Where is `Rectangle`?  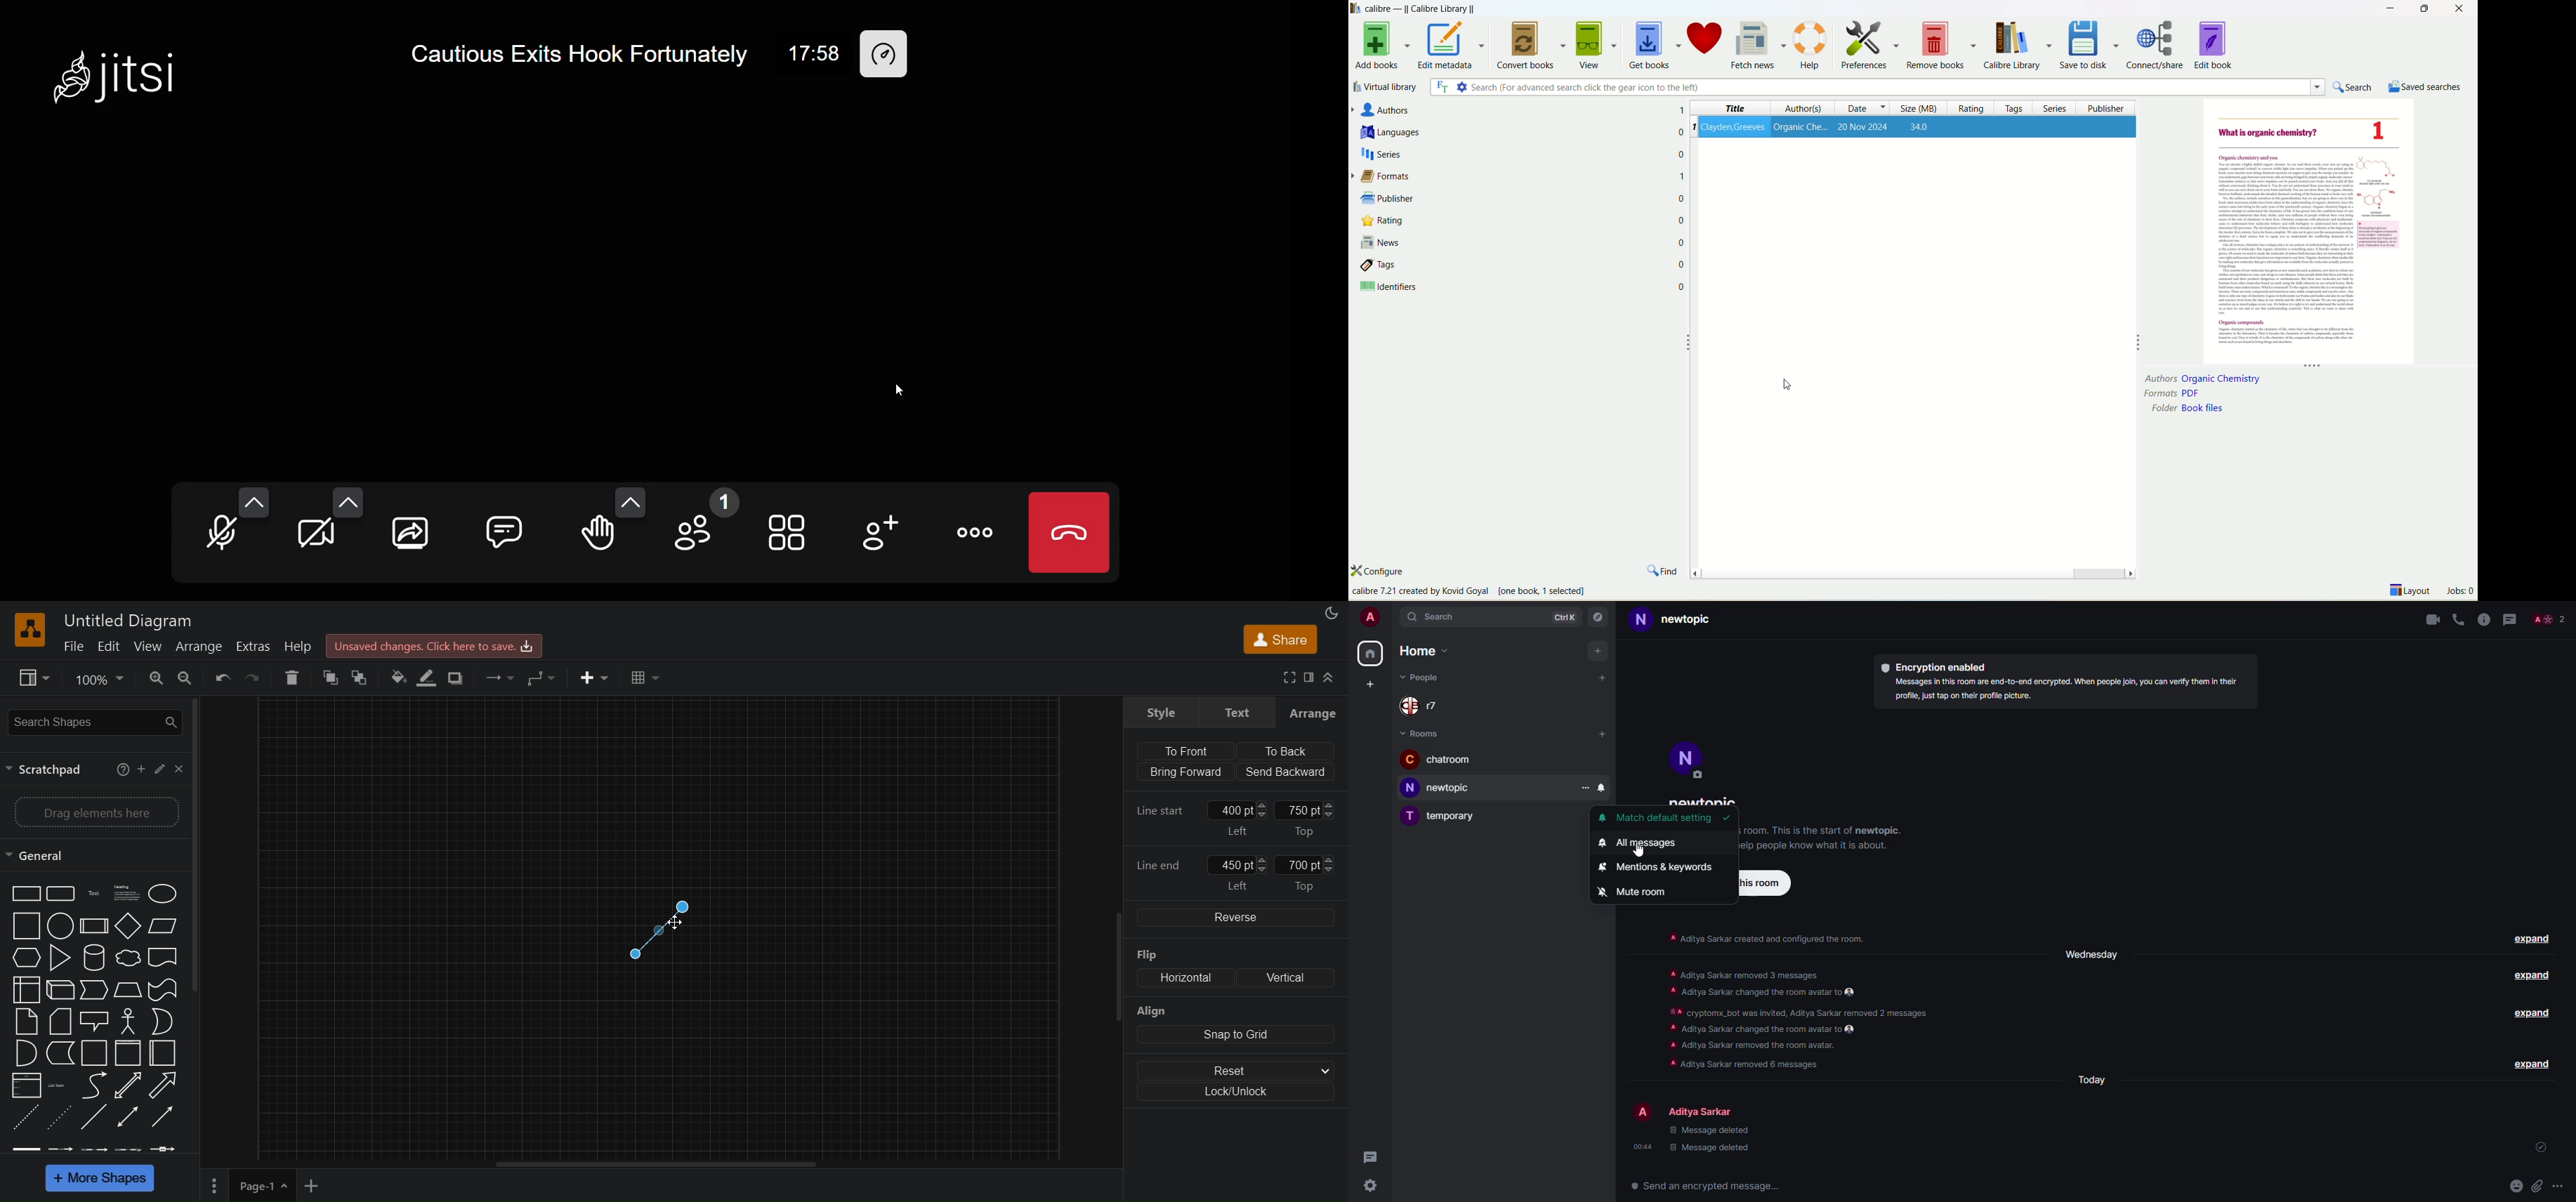
Rectangle is located at coordinates (24, 893).